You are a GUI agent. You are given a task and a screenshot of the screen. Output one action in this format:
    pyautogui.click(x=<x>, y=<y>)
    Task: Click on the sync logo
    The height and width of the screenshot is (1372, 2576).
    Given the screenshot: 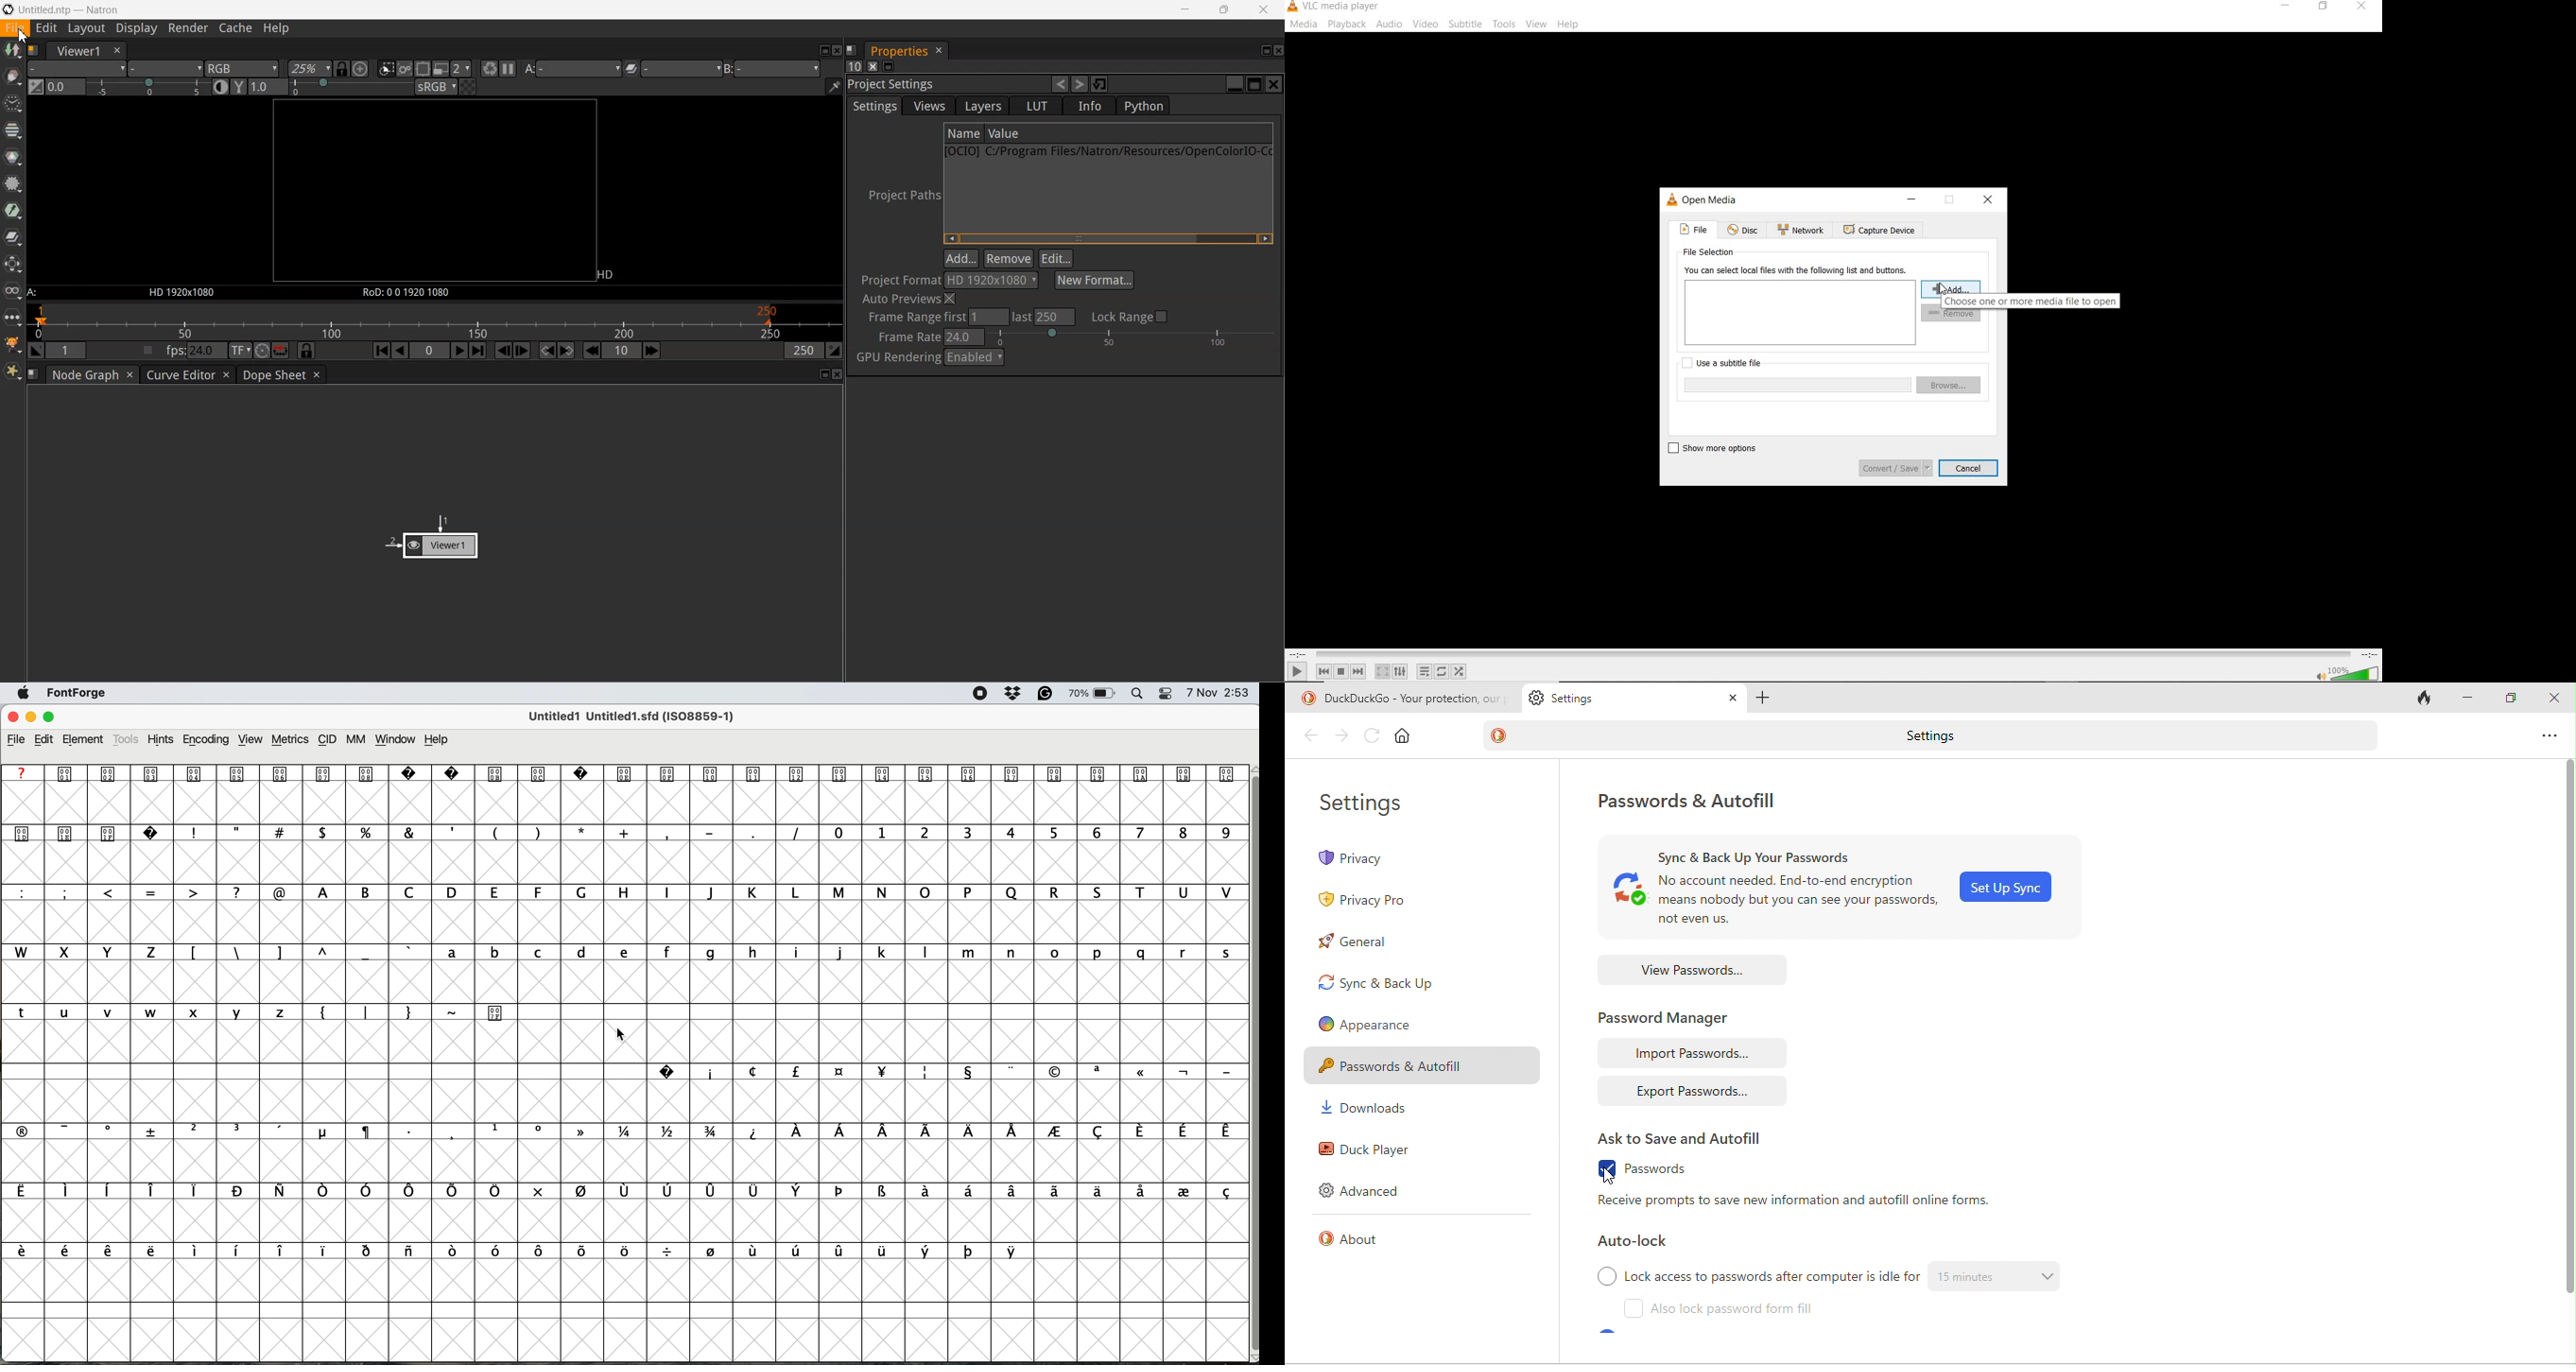 What is the action you would take?
    pyautogui.click(x=1626, y=896)
    